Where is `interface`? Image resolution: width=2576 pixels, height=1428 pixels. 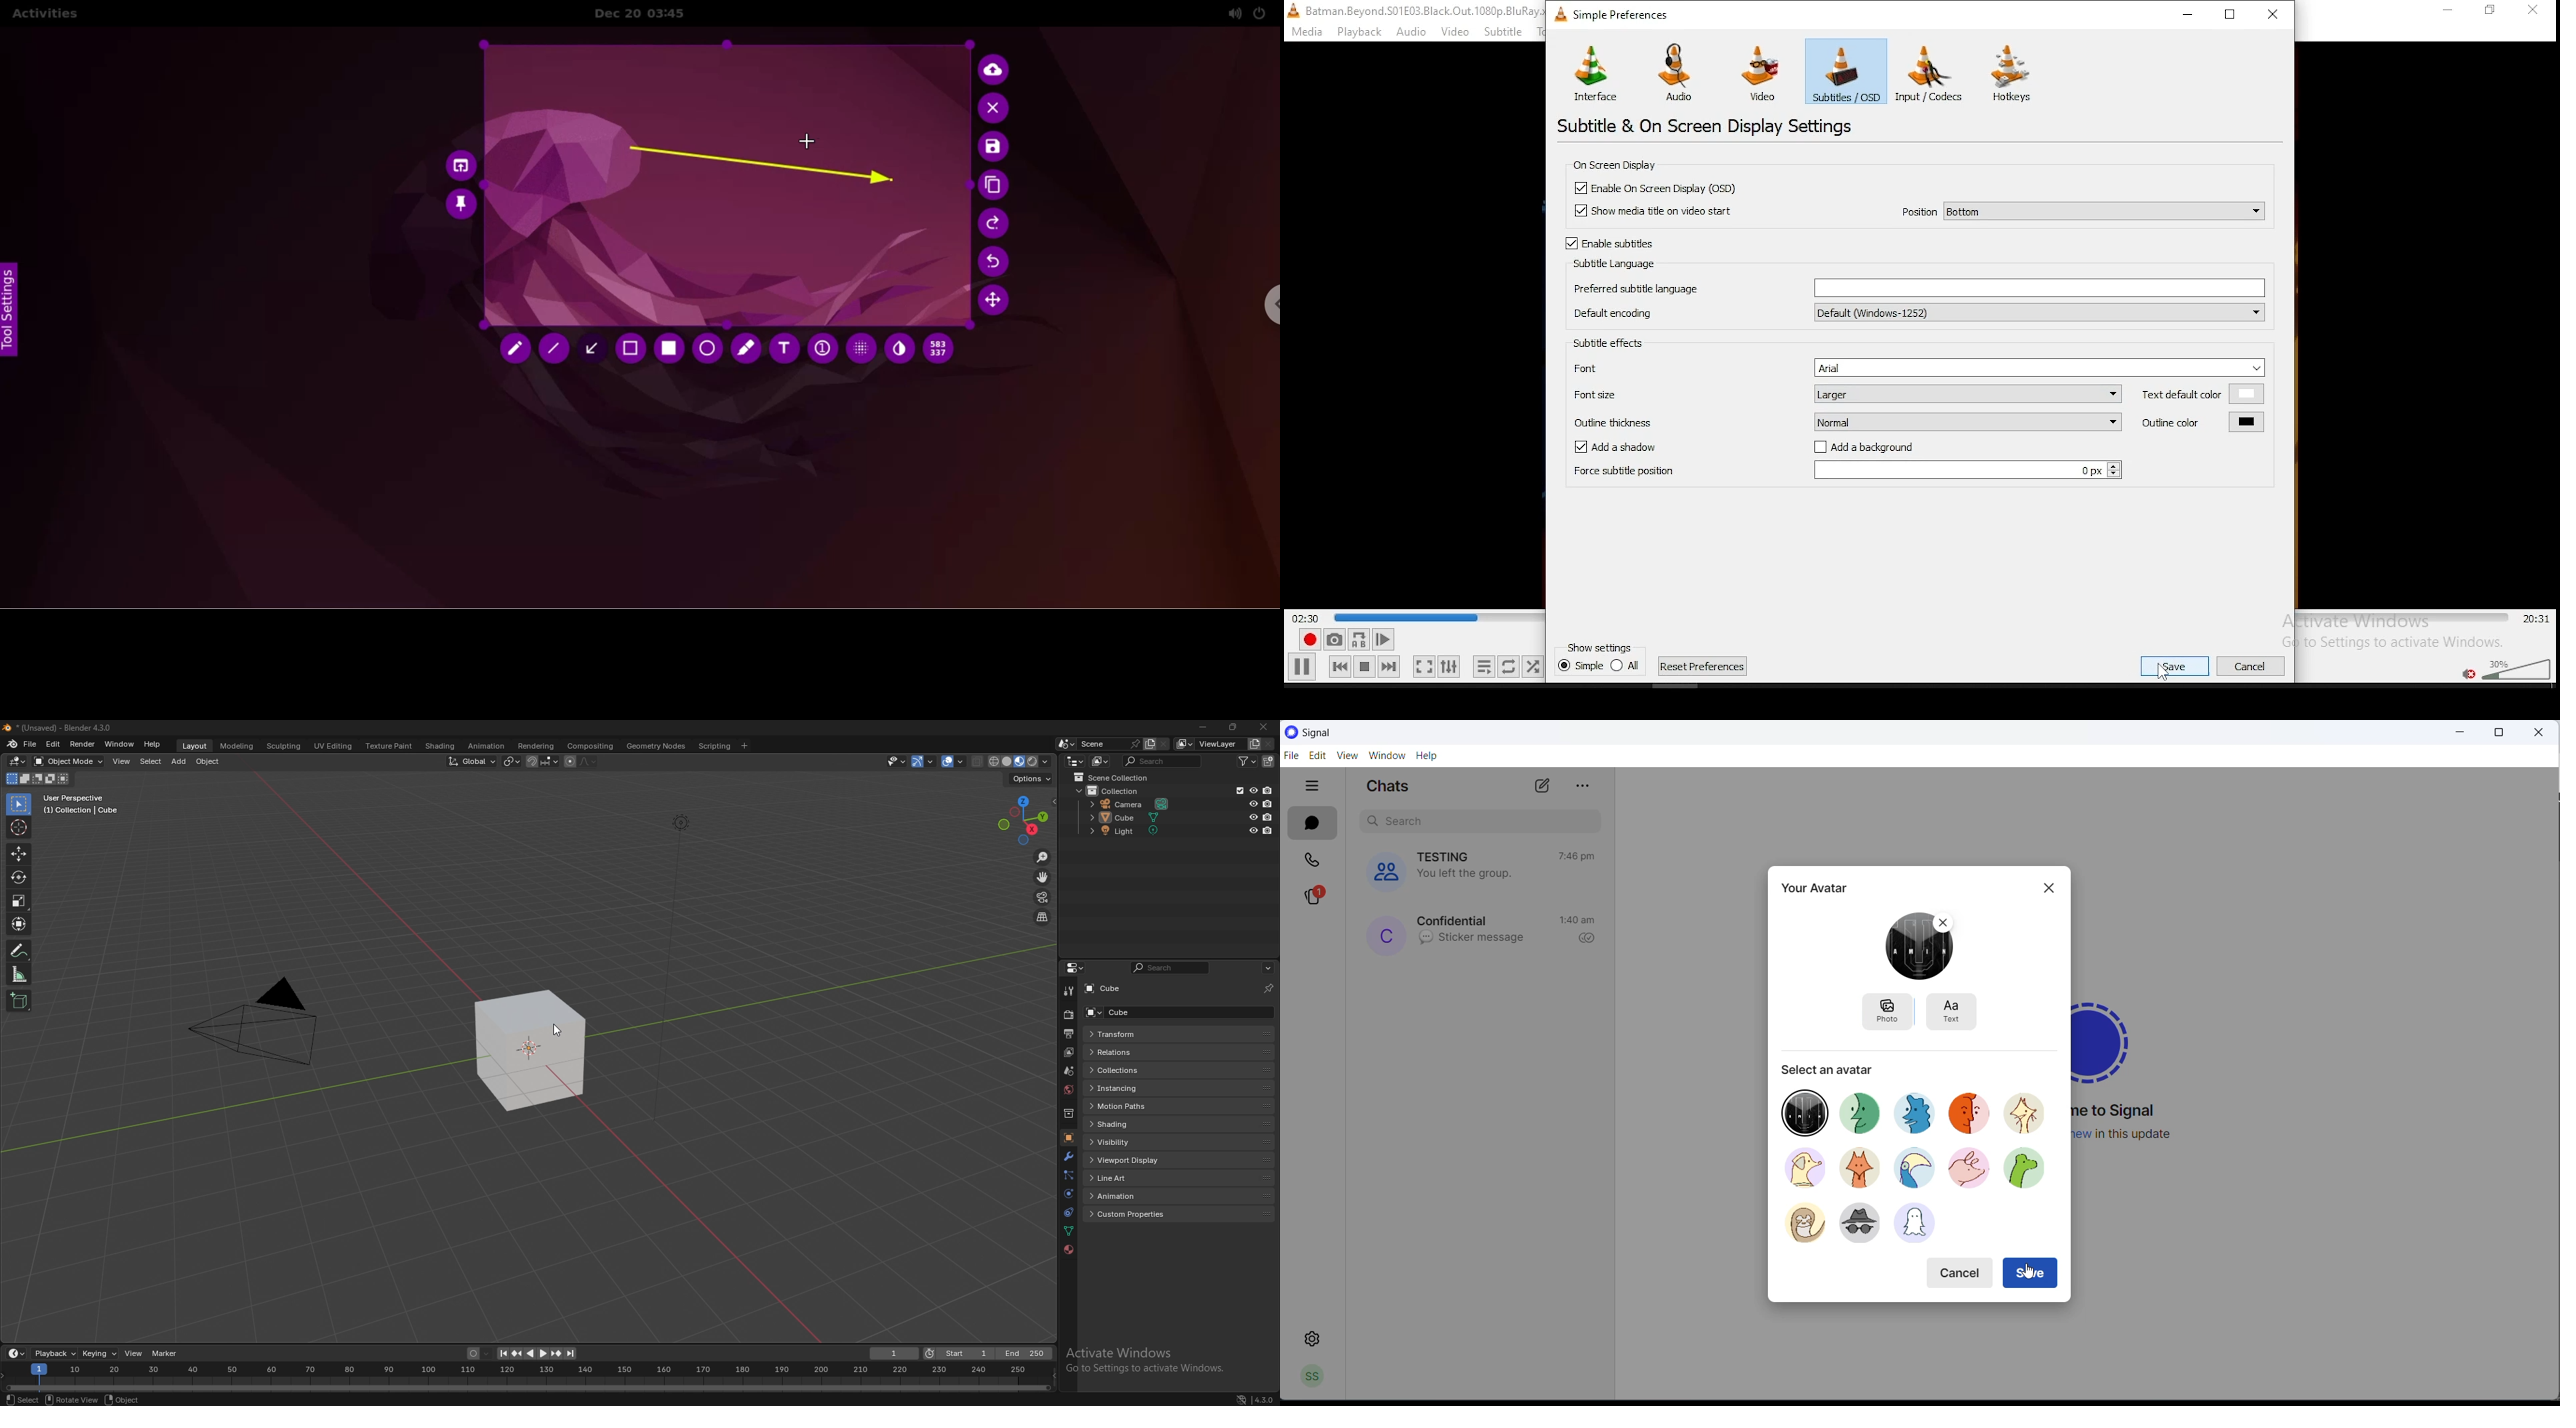
interface is located at coordinates (1593, 72).